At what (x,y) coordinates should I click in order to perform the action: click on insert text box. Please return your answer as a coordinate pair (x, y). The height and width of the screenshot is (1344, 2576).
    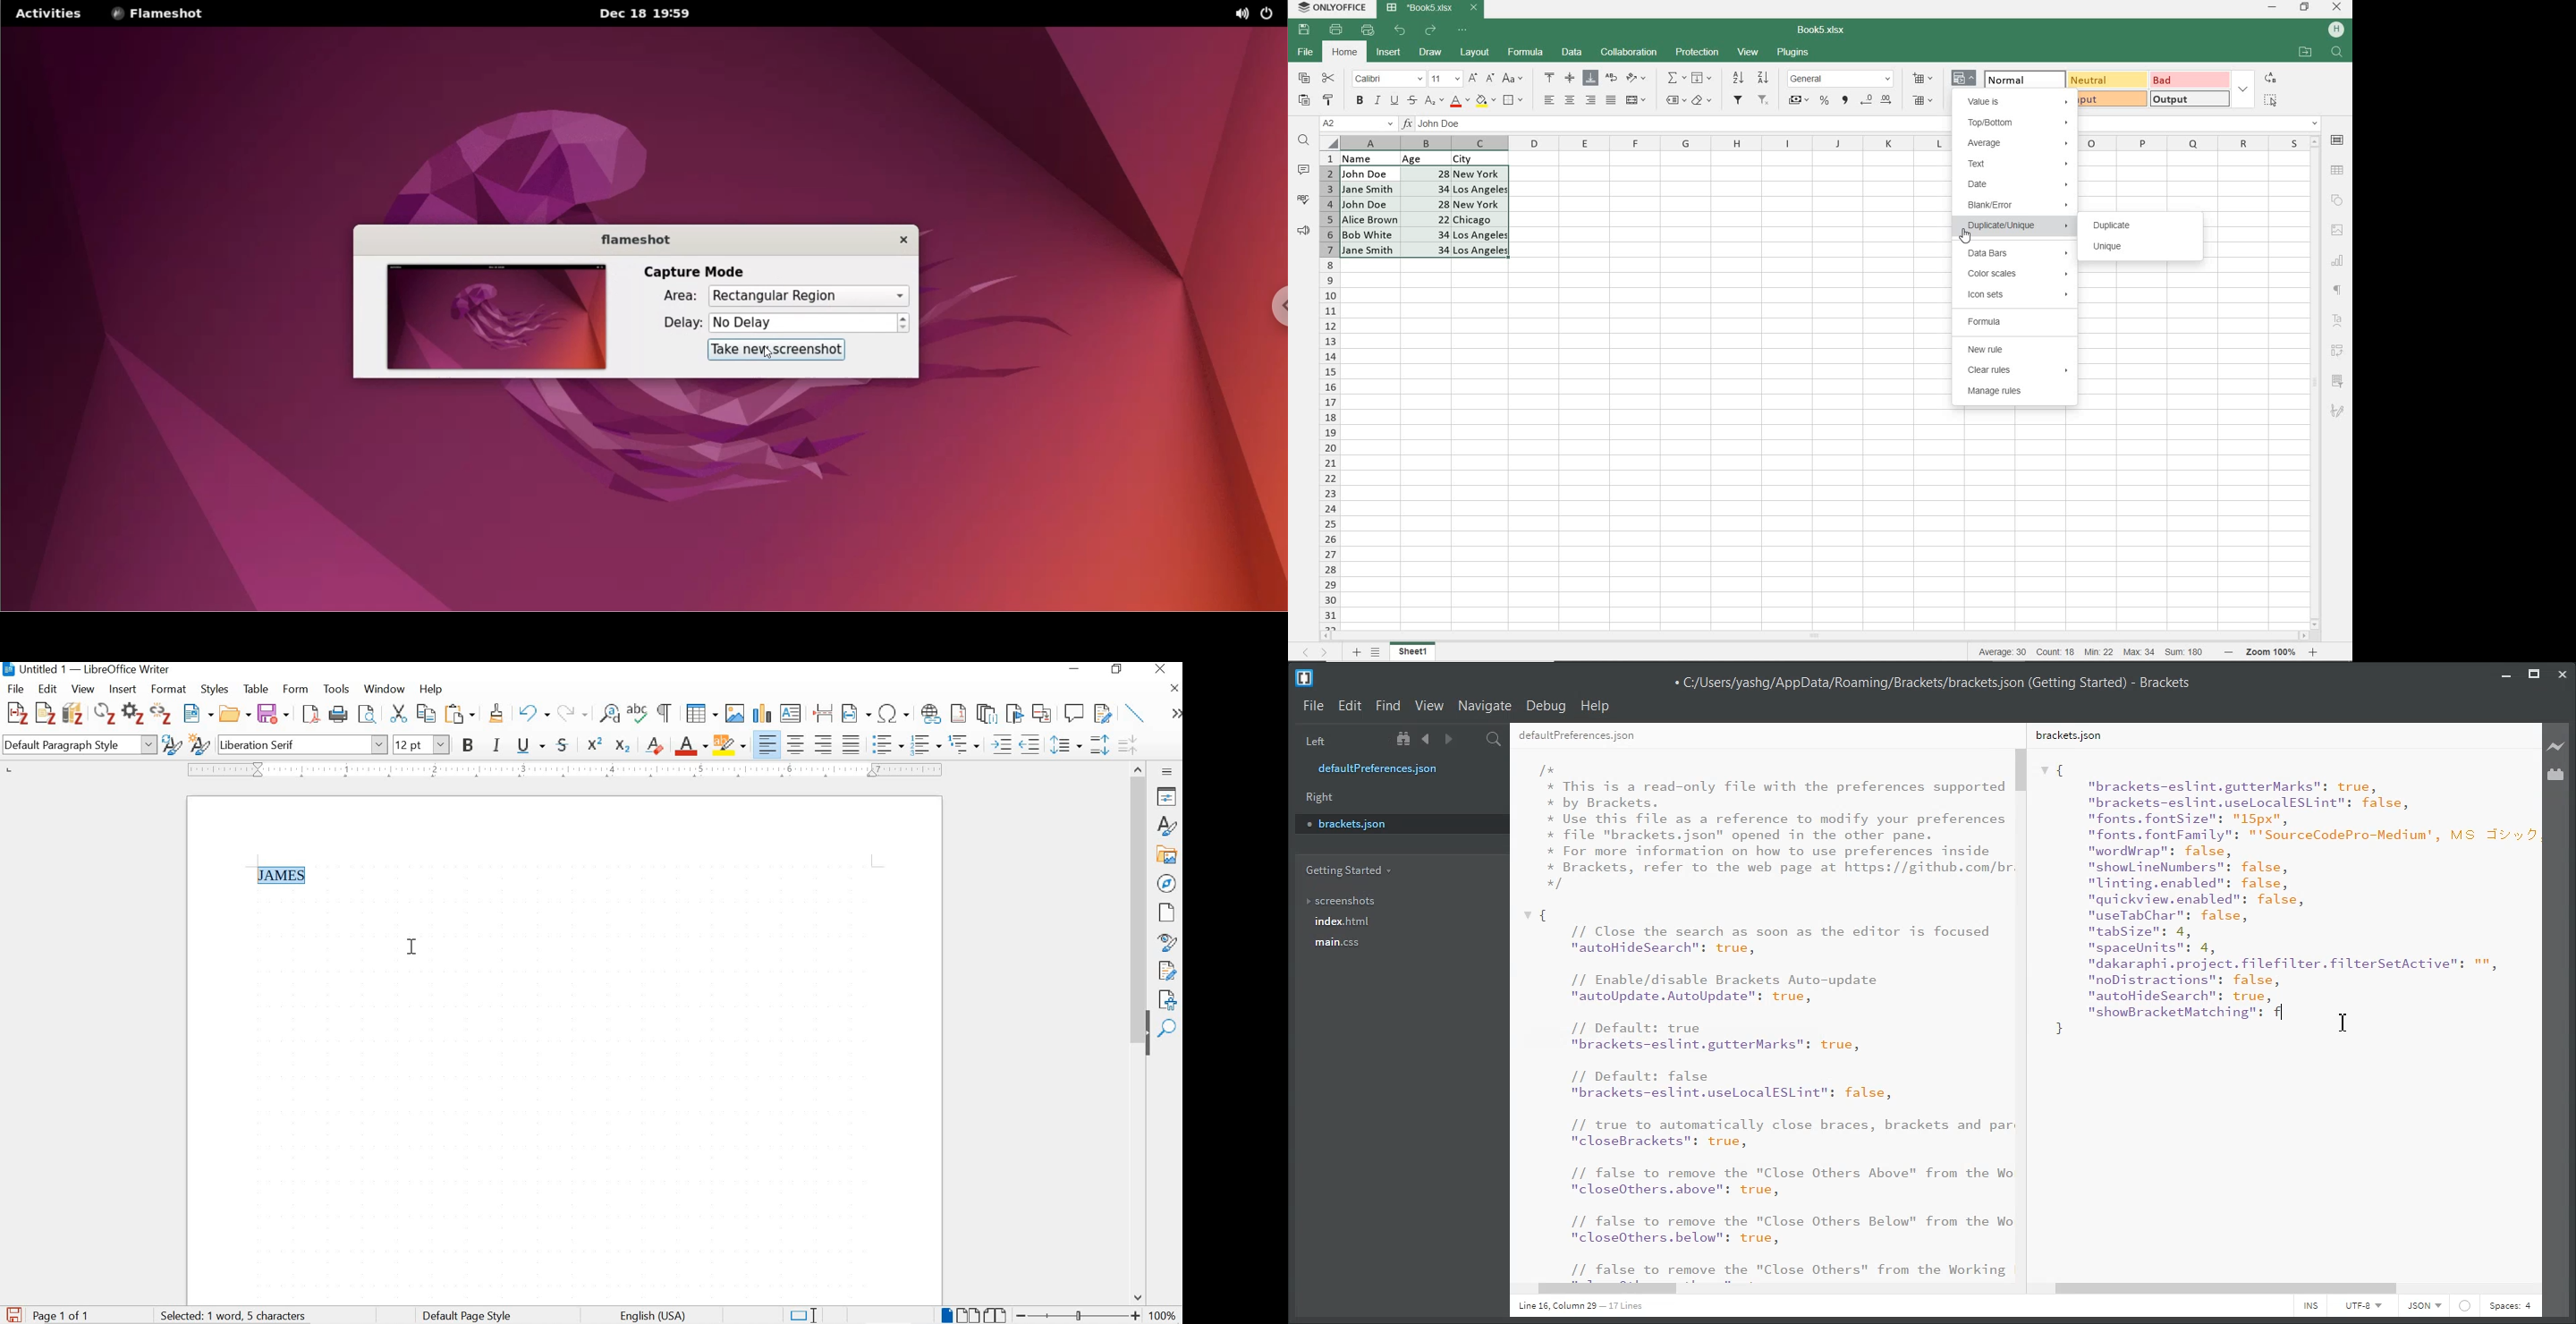
    Looking at the image, I should click on (791, 714).